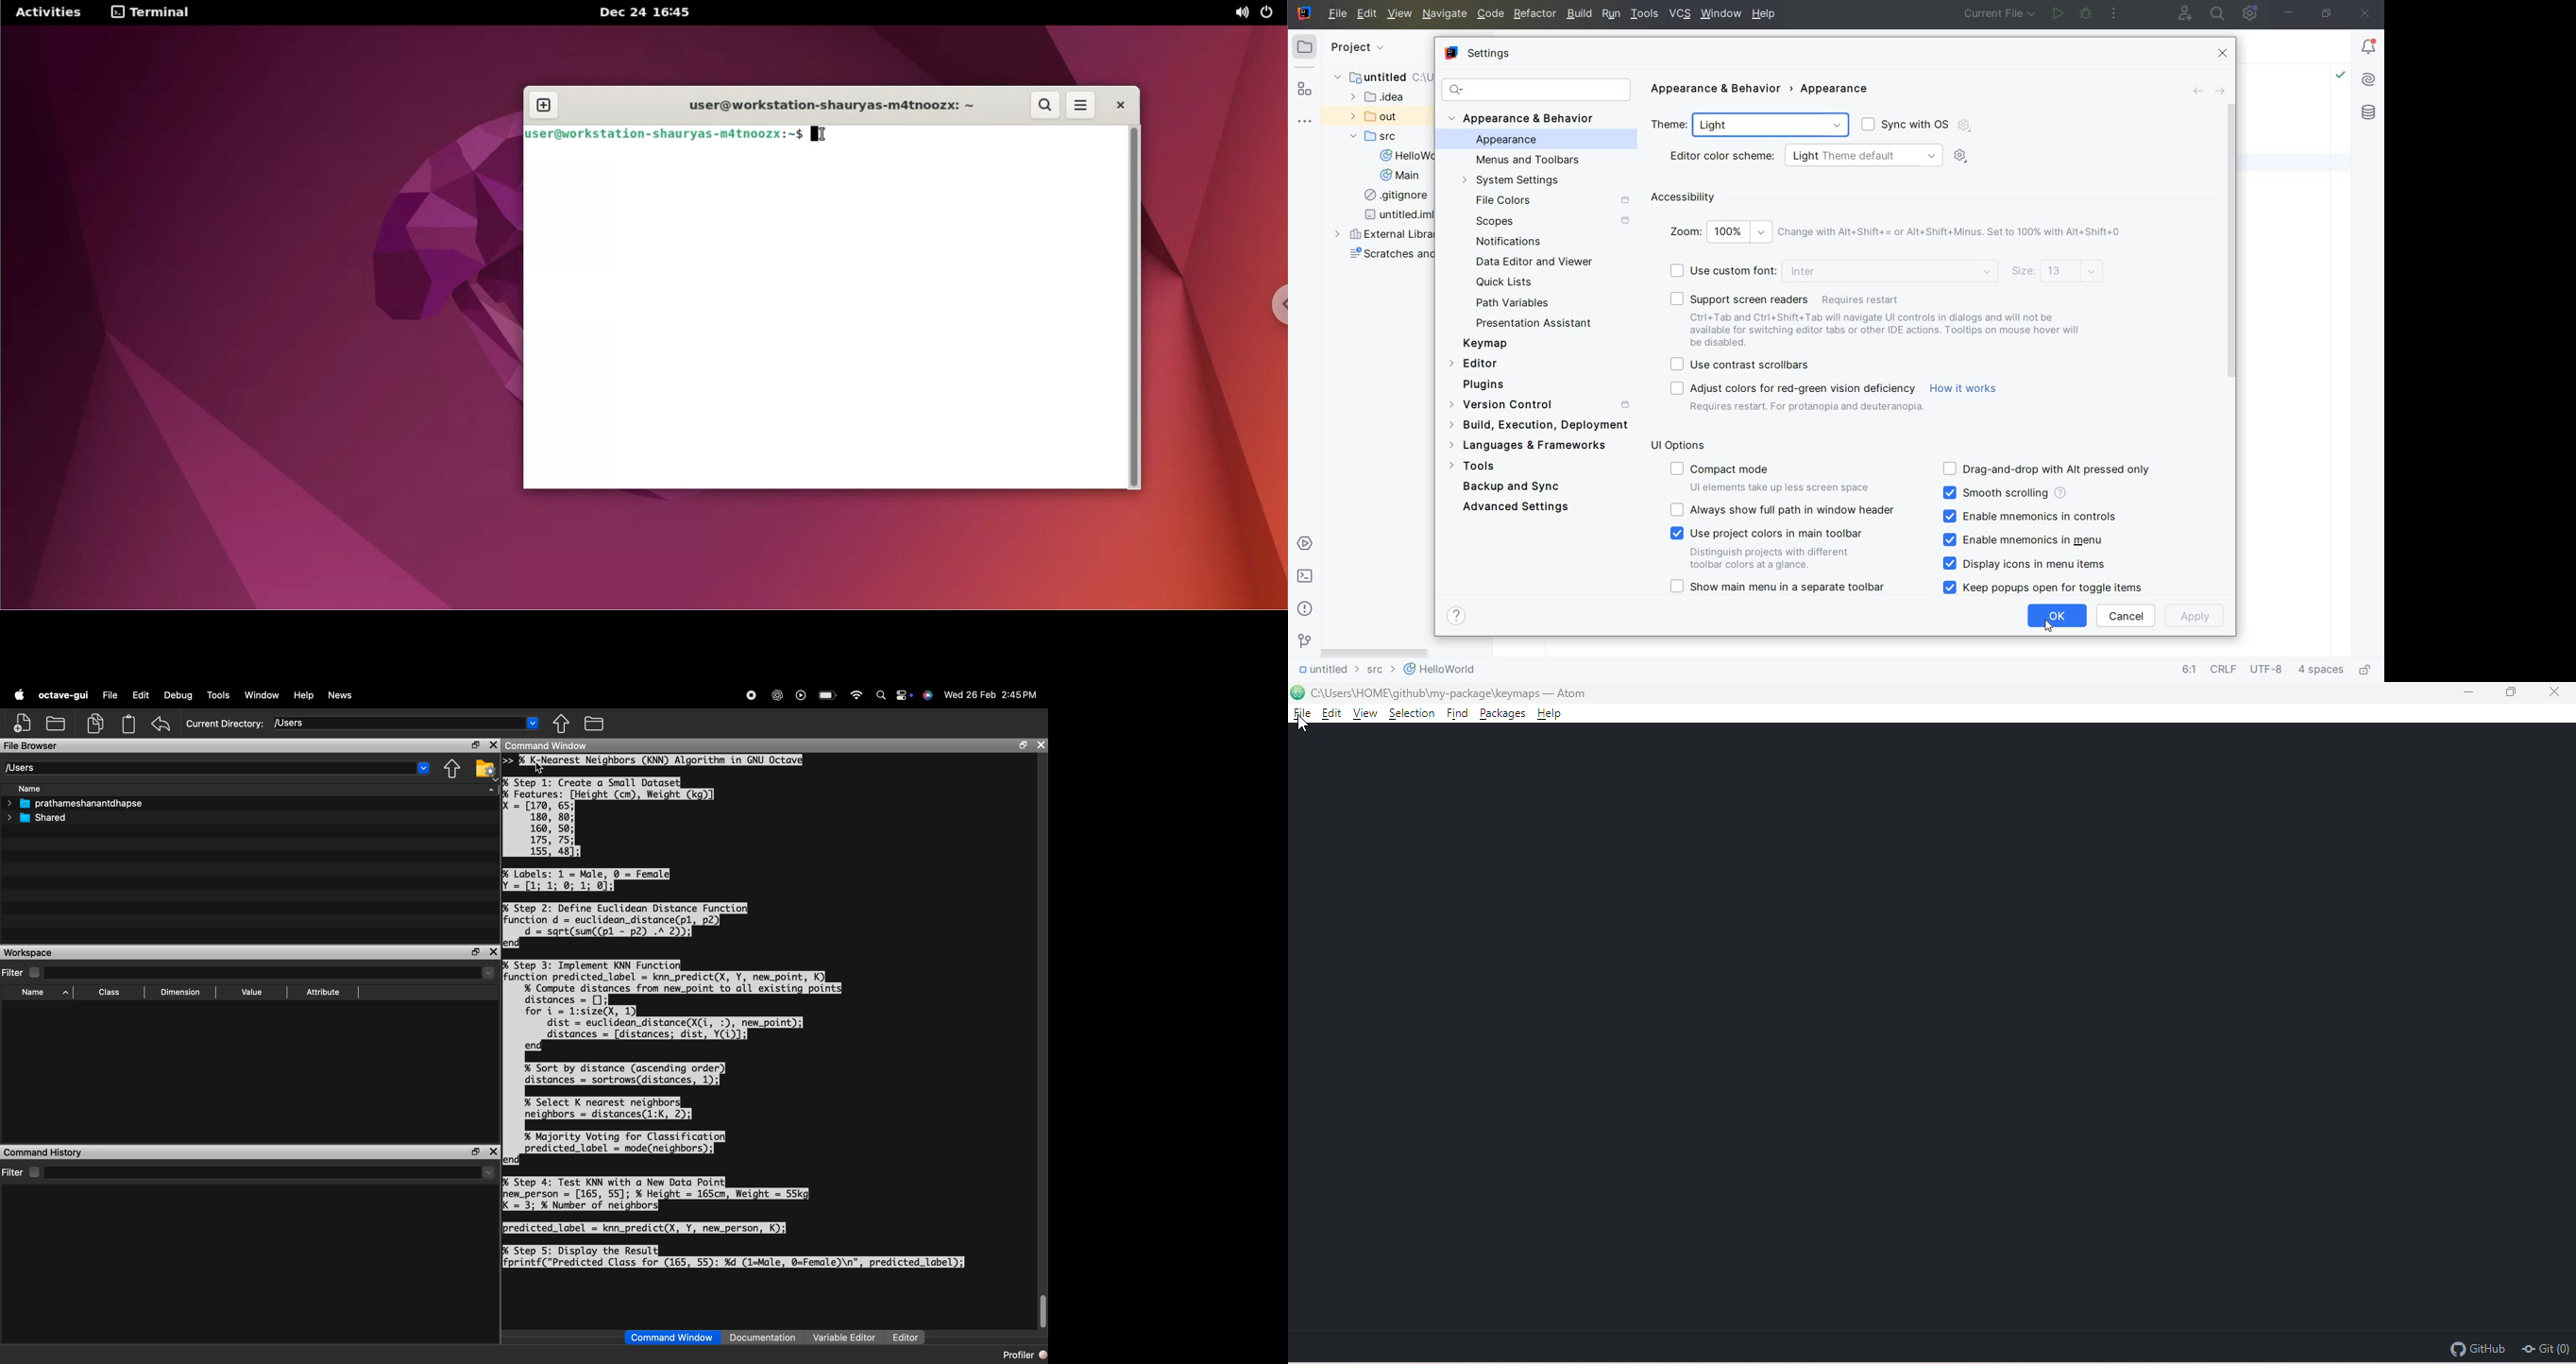 This screenshot has width=2576, height=1372. Describe the element at coordinates (1803, 155) in the screenshot. I see `Editor color scheme: Light` at that location.